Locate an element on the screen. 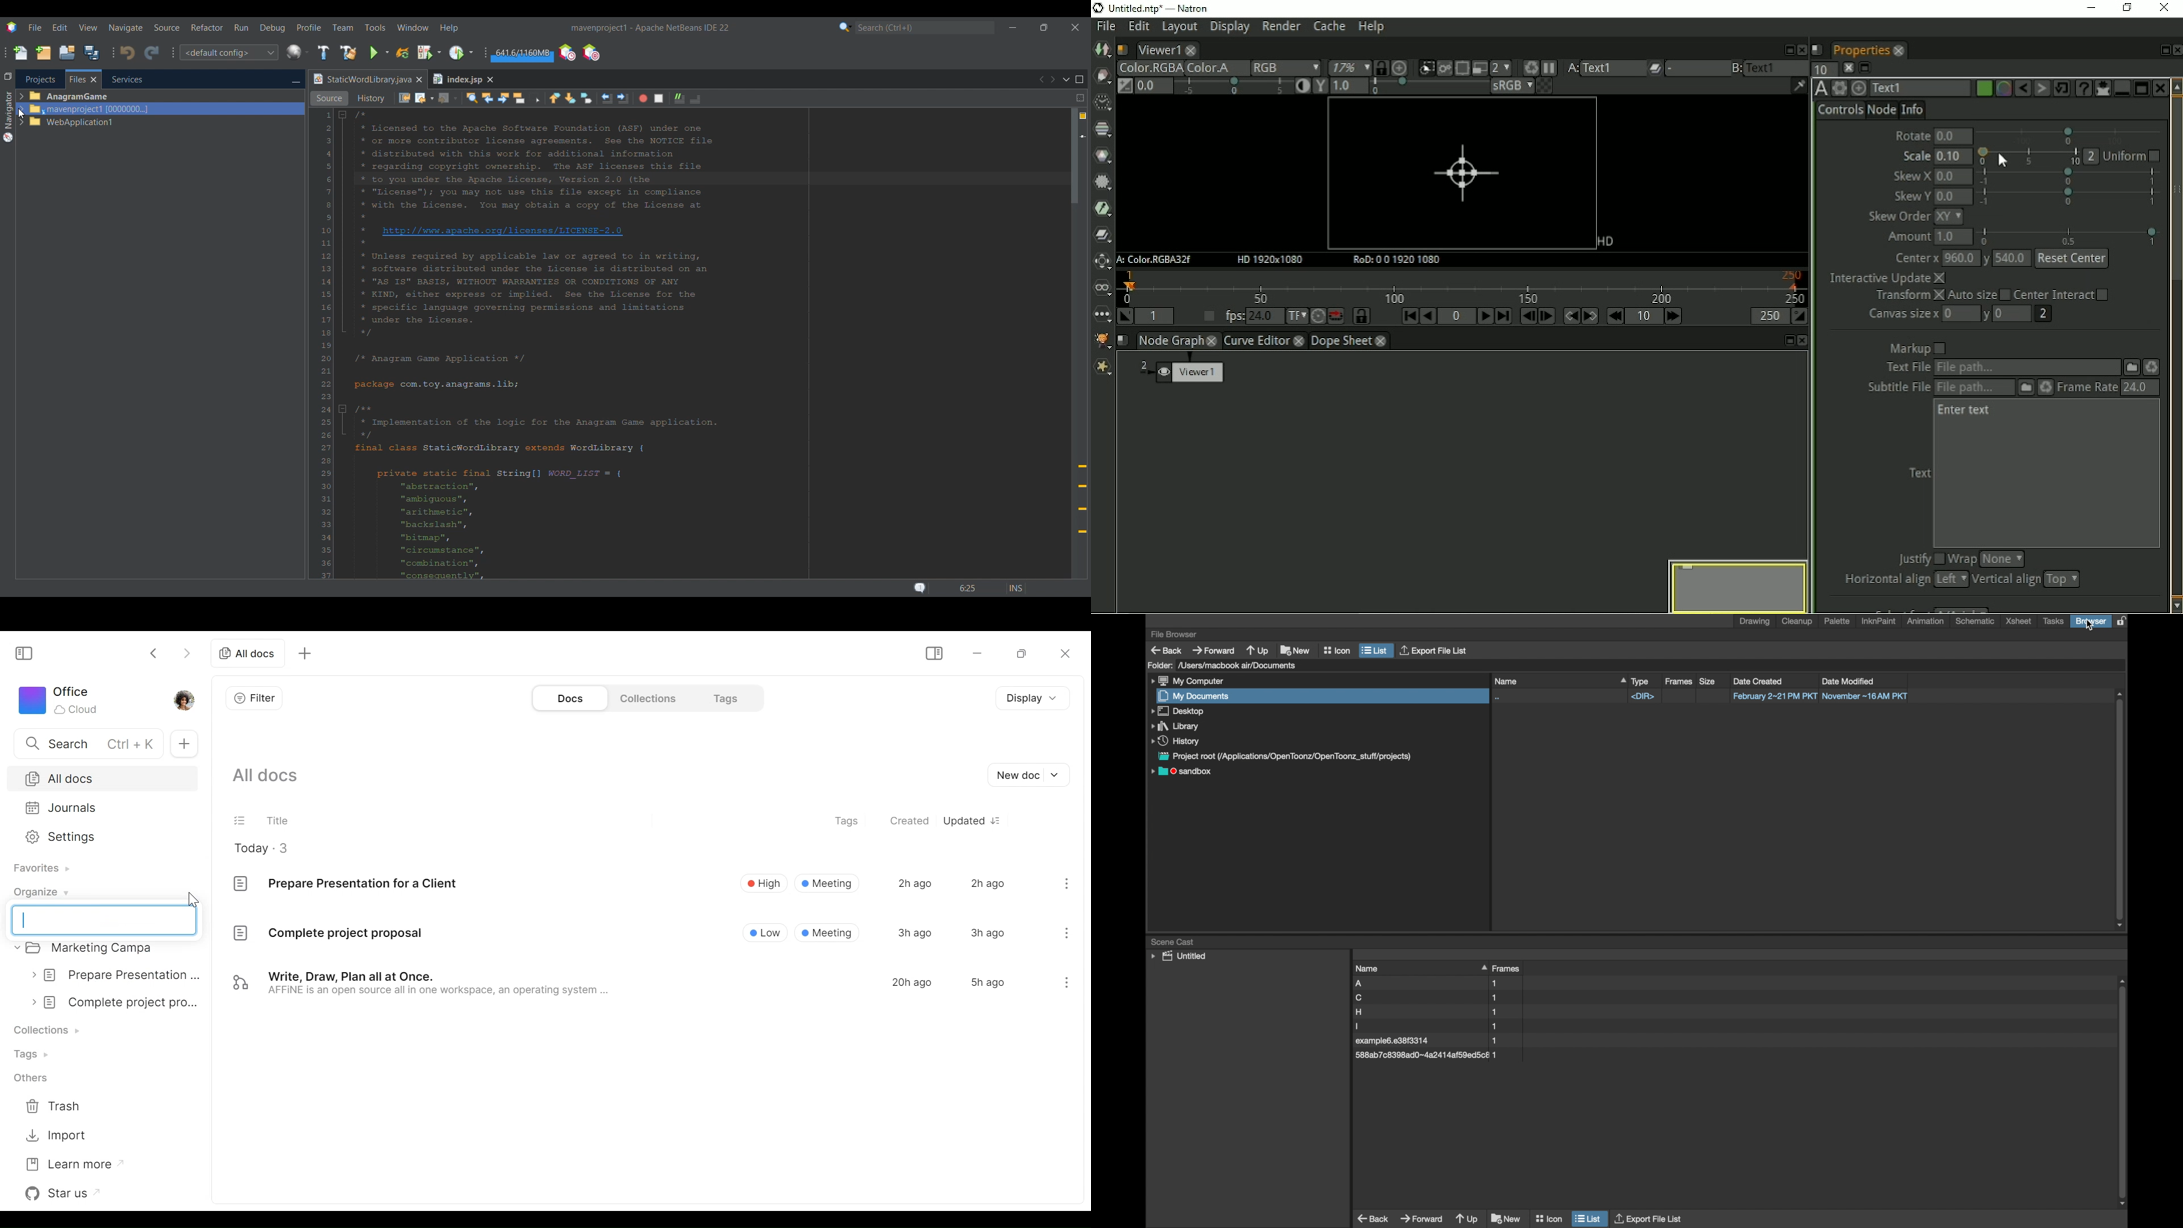 This screenshot has width=2184, height=1232. 2h ago is located at coordinates (988, 882).